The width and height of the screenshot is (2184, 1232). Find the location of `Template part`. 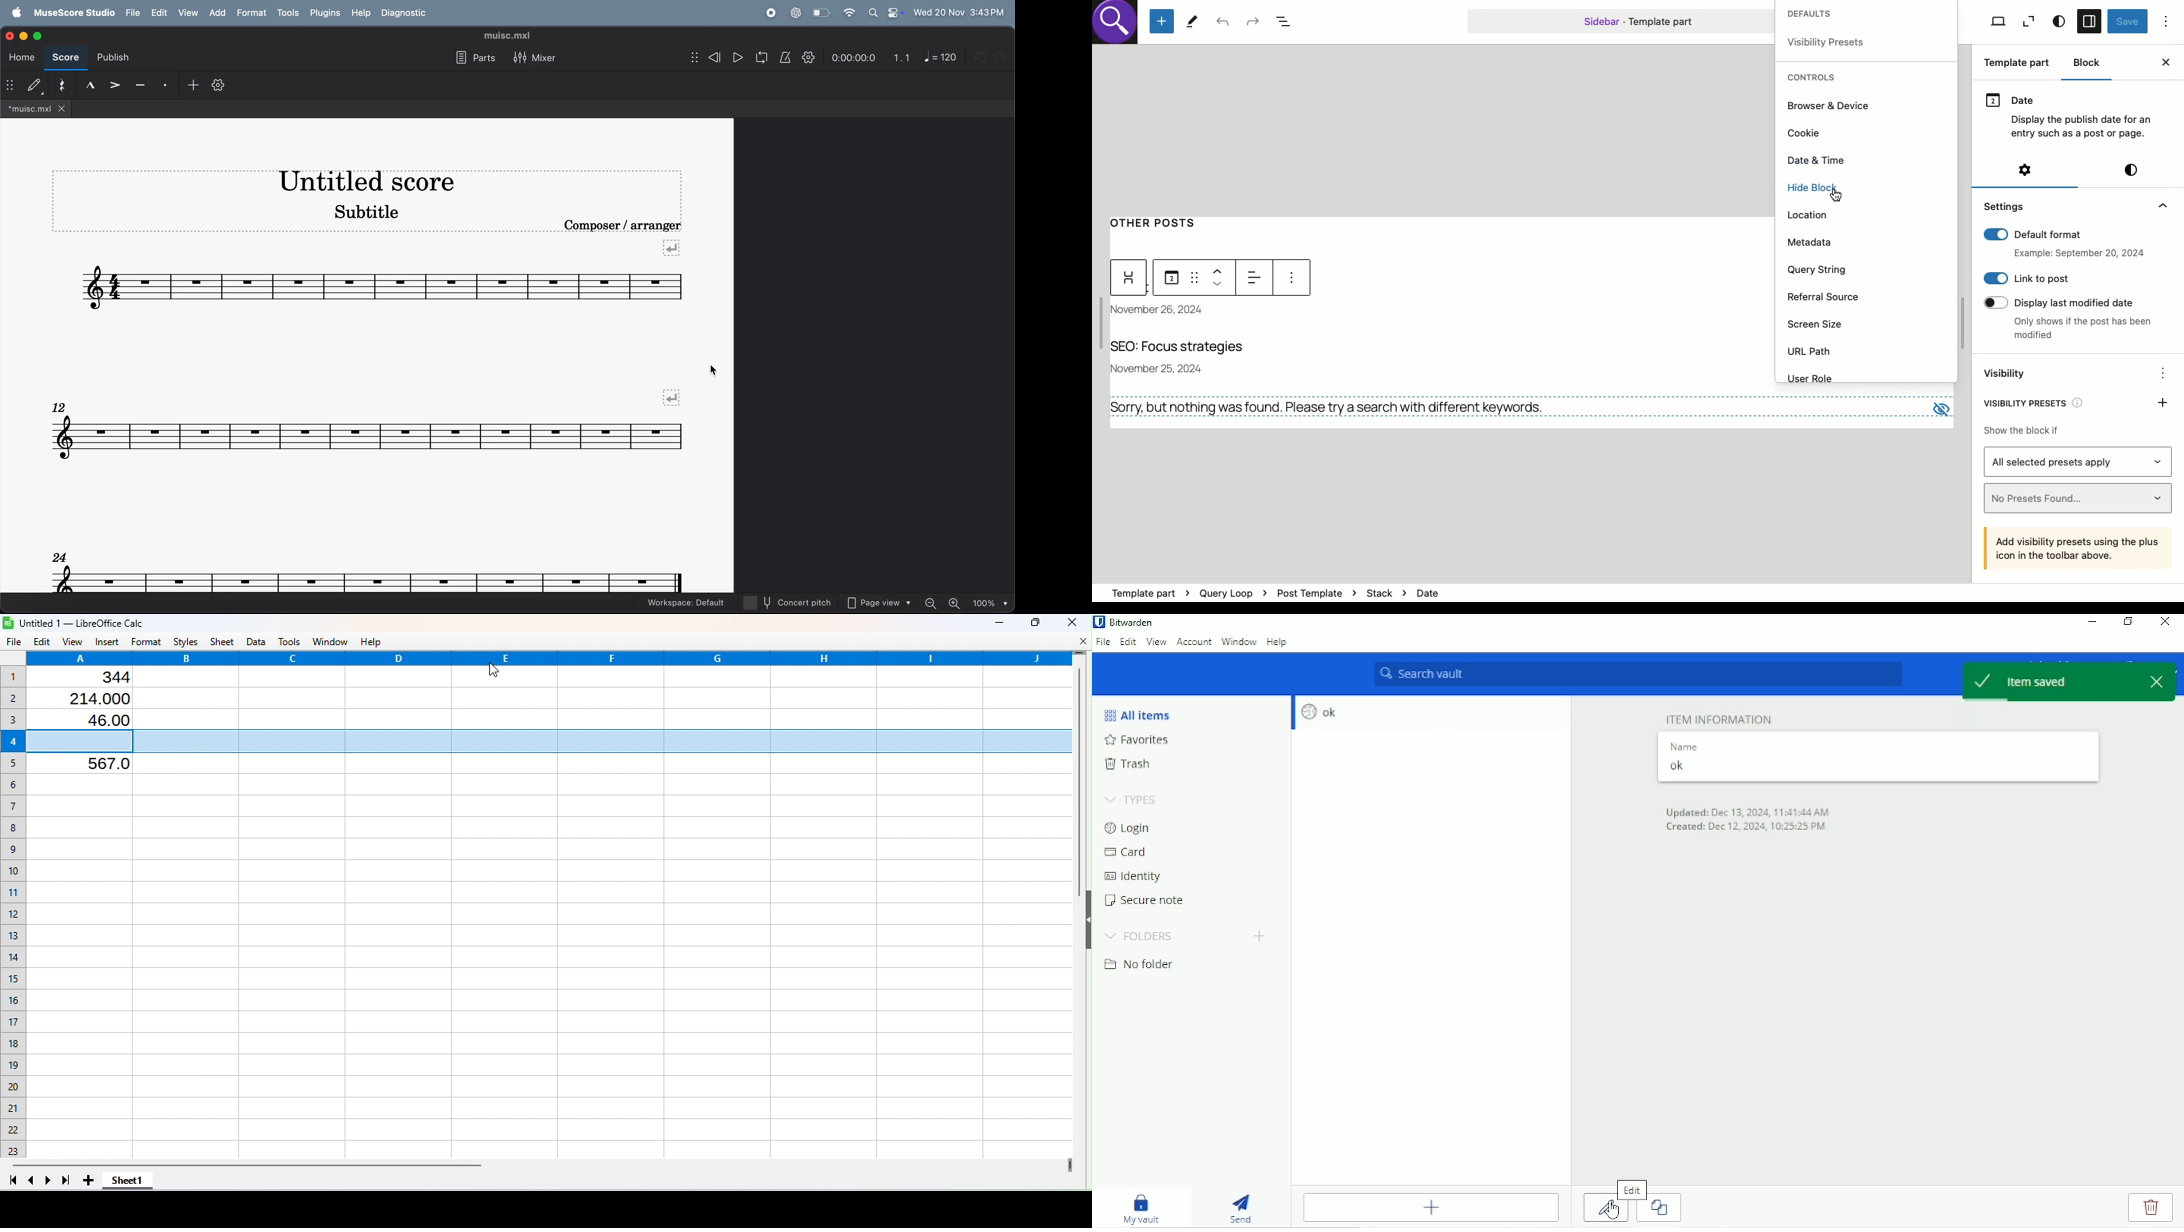

Template part is located at coordinates (2020, 64).